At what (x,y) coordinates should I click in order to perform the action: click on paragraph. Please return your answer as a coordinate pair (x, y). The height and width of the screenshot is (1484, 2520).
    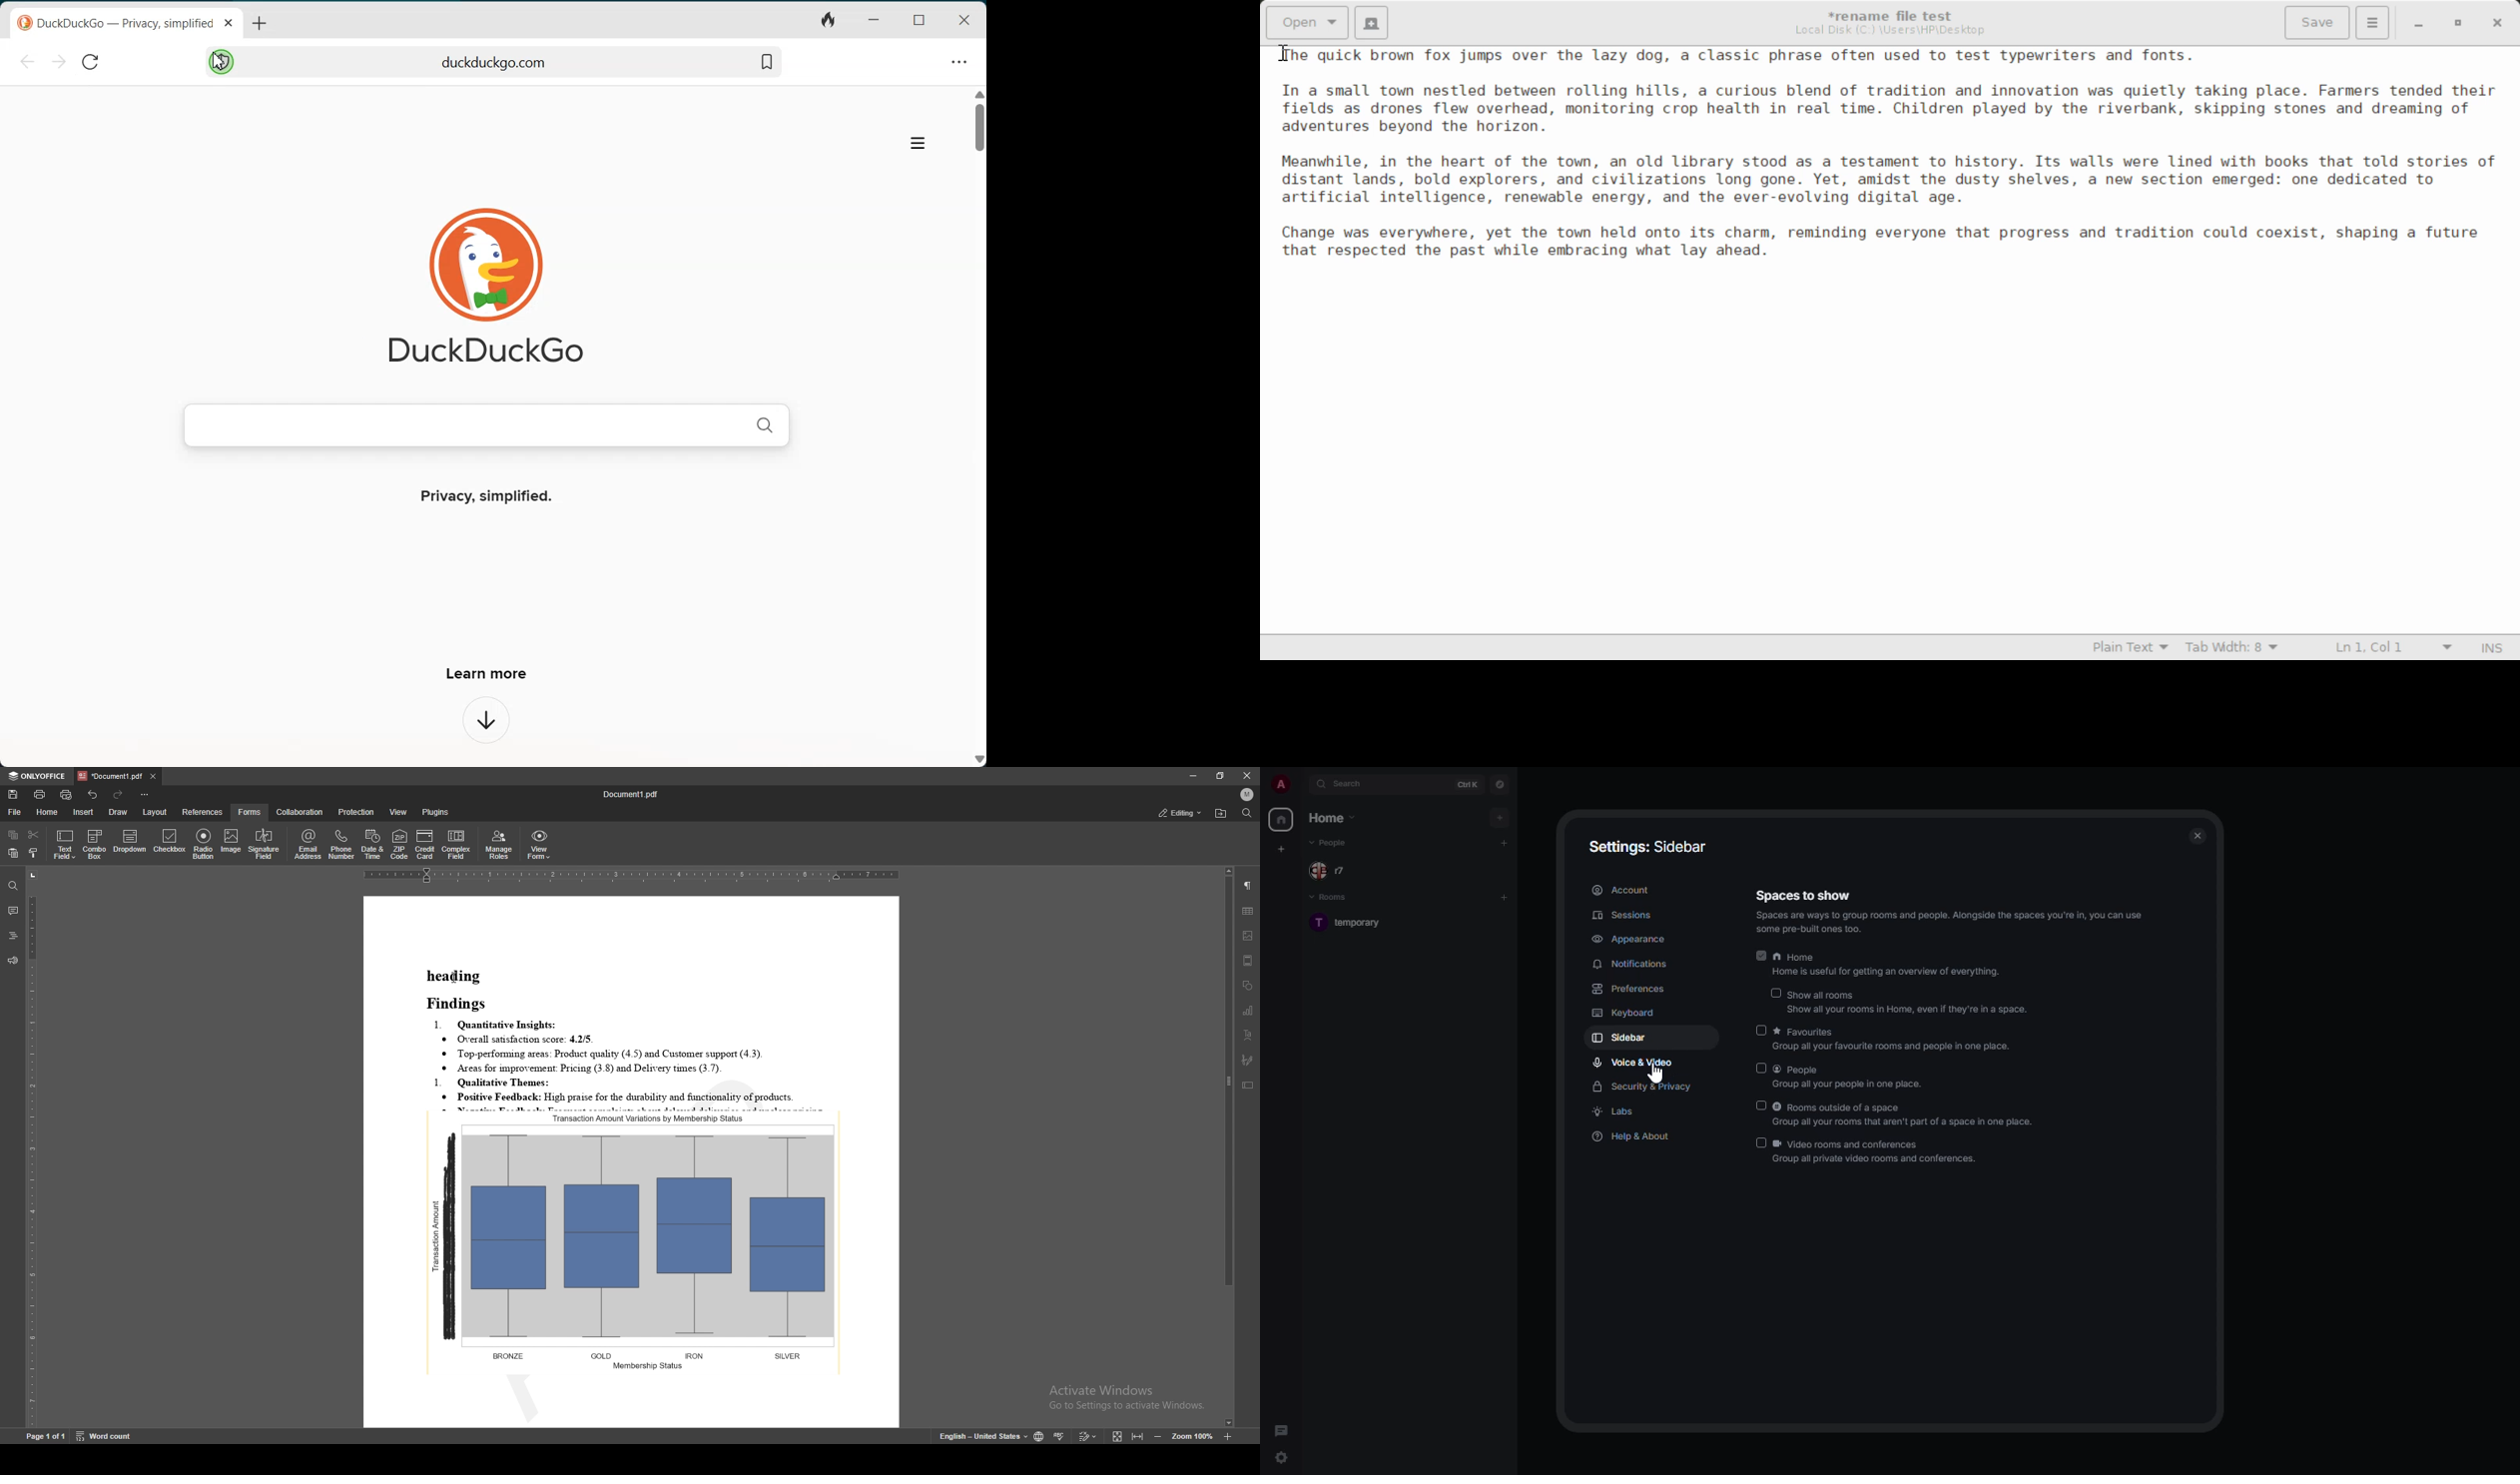
    Looking at the image, I should click on (1248, 885).